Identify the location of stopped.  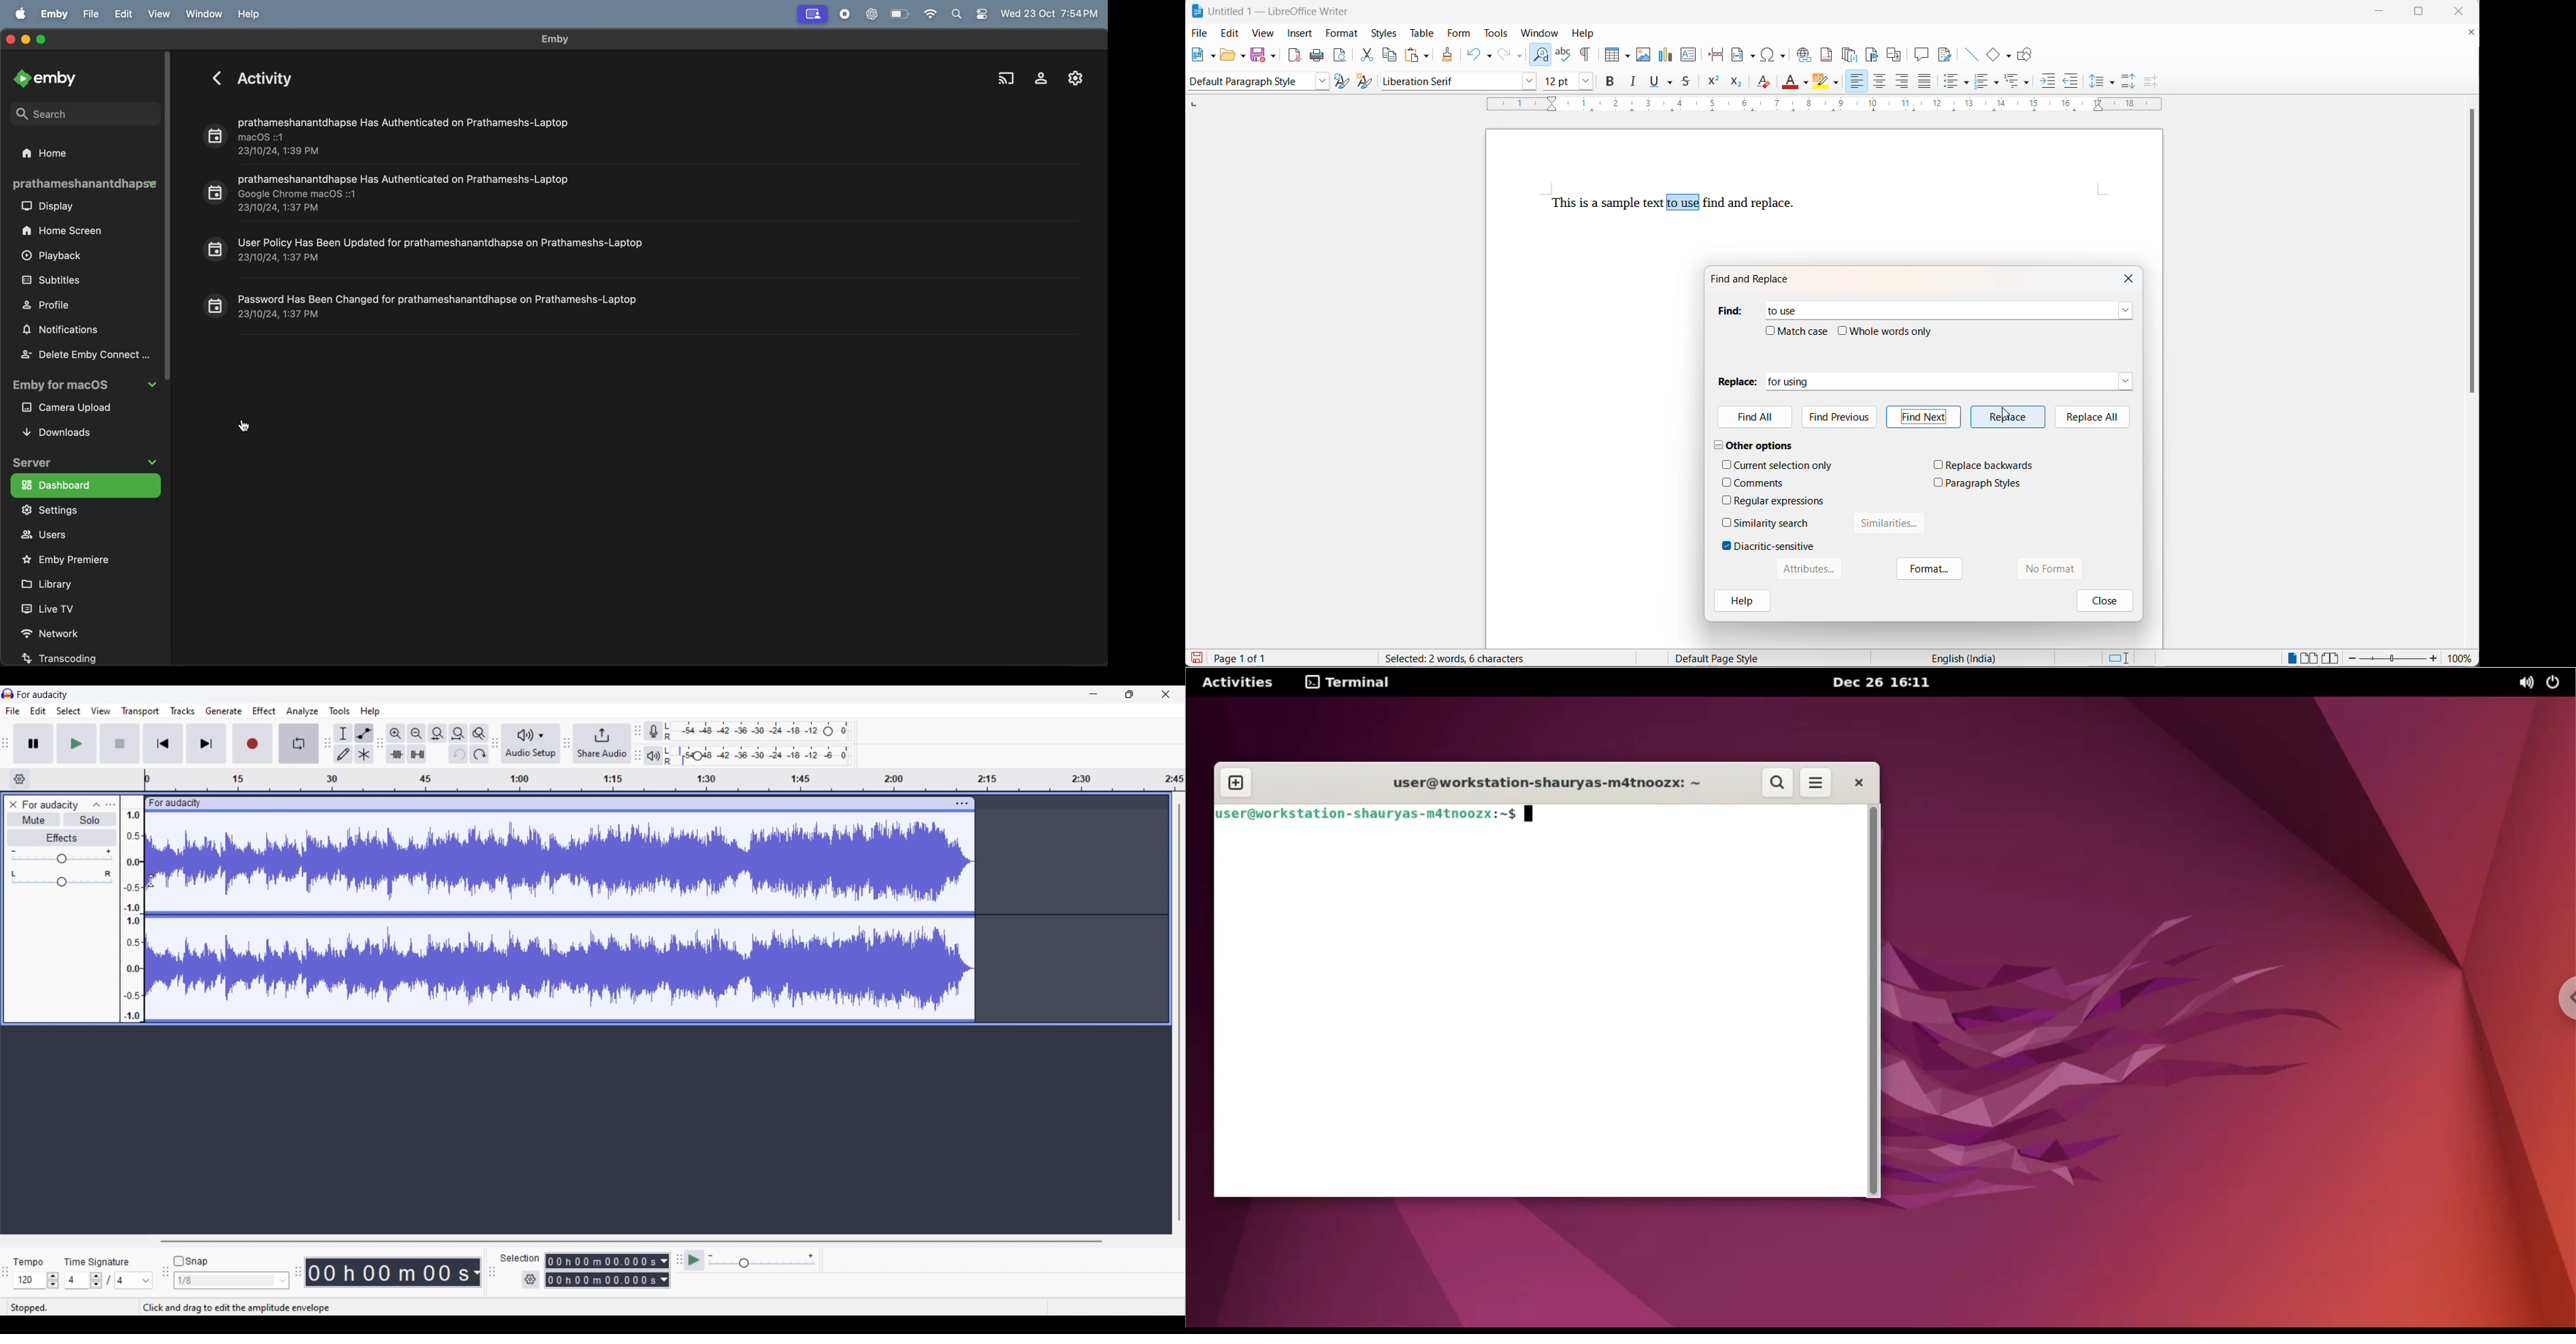
(30, 1308).